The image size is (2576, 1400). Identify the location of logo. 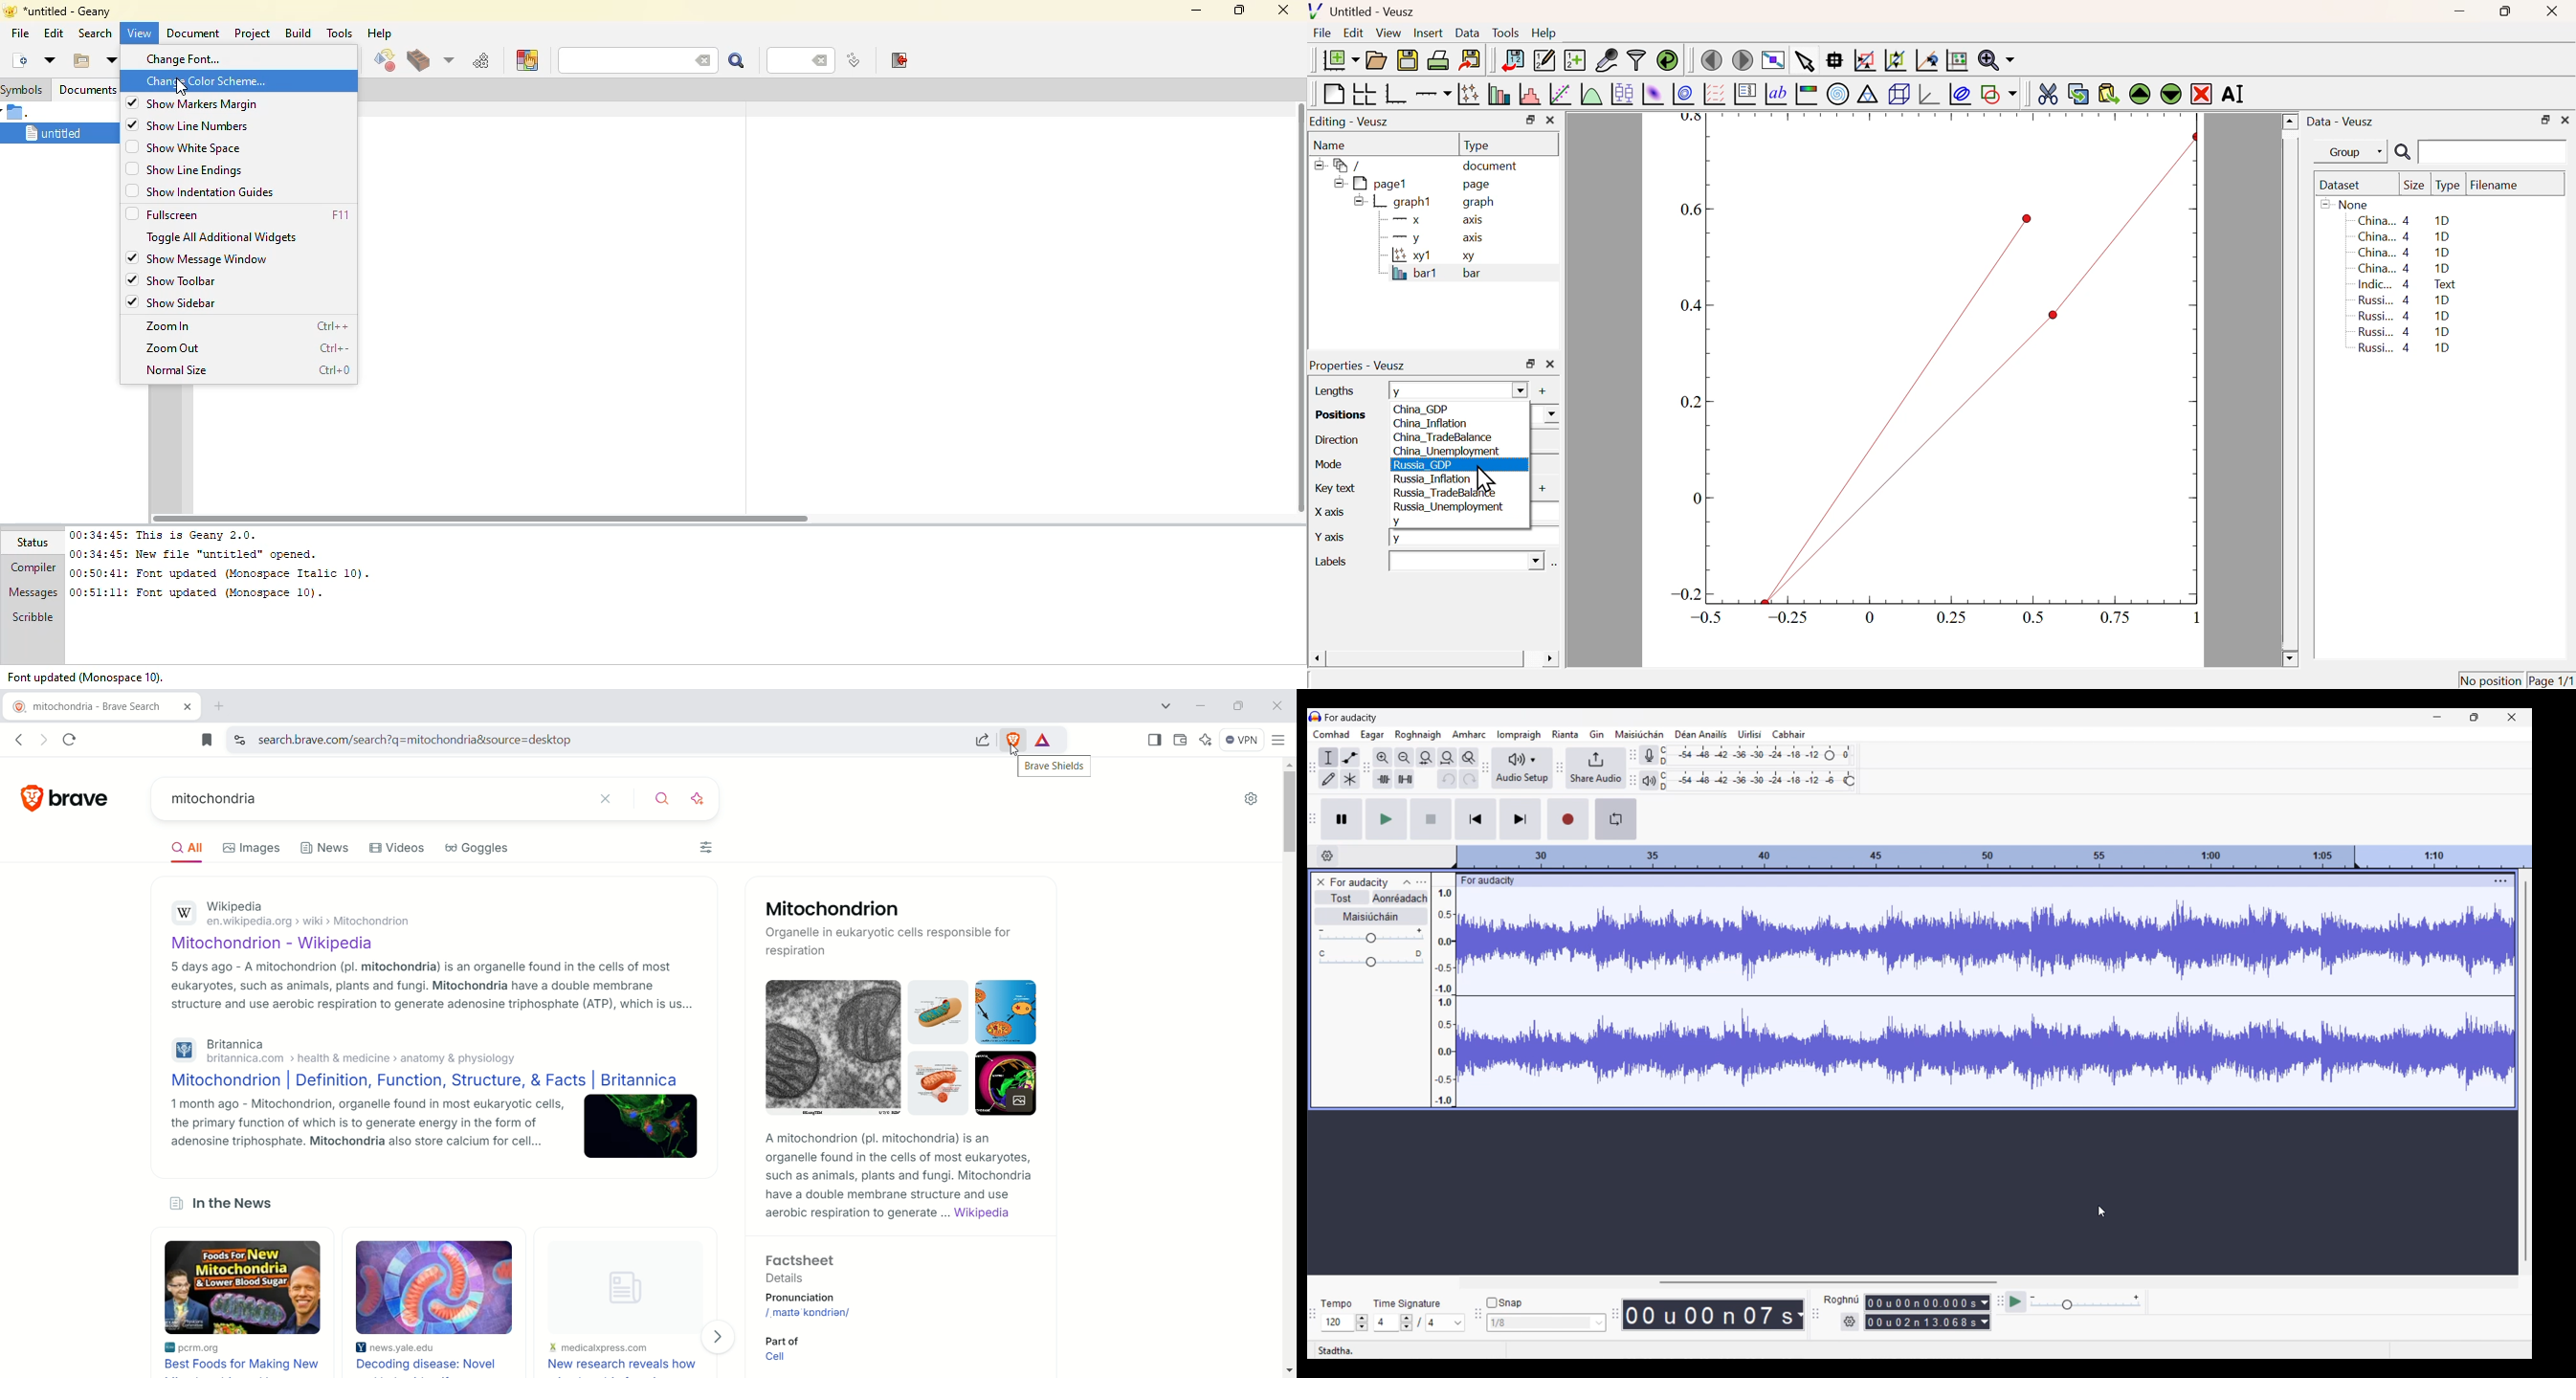
(26, 798).